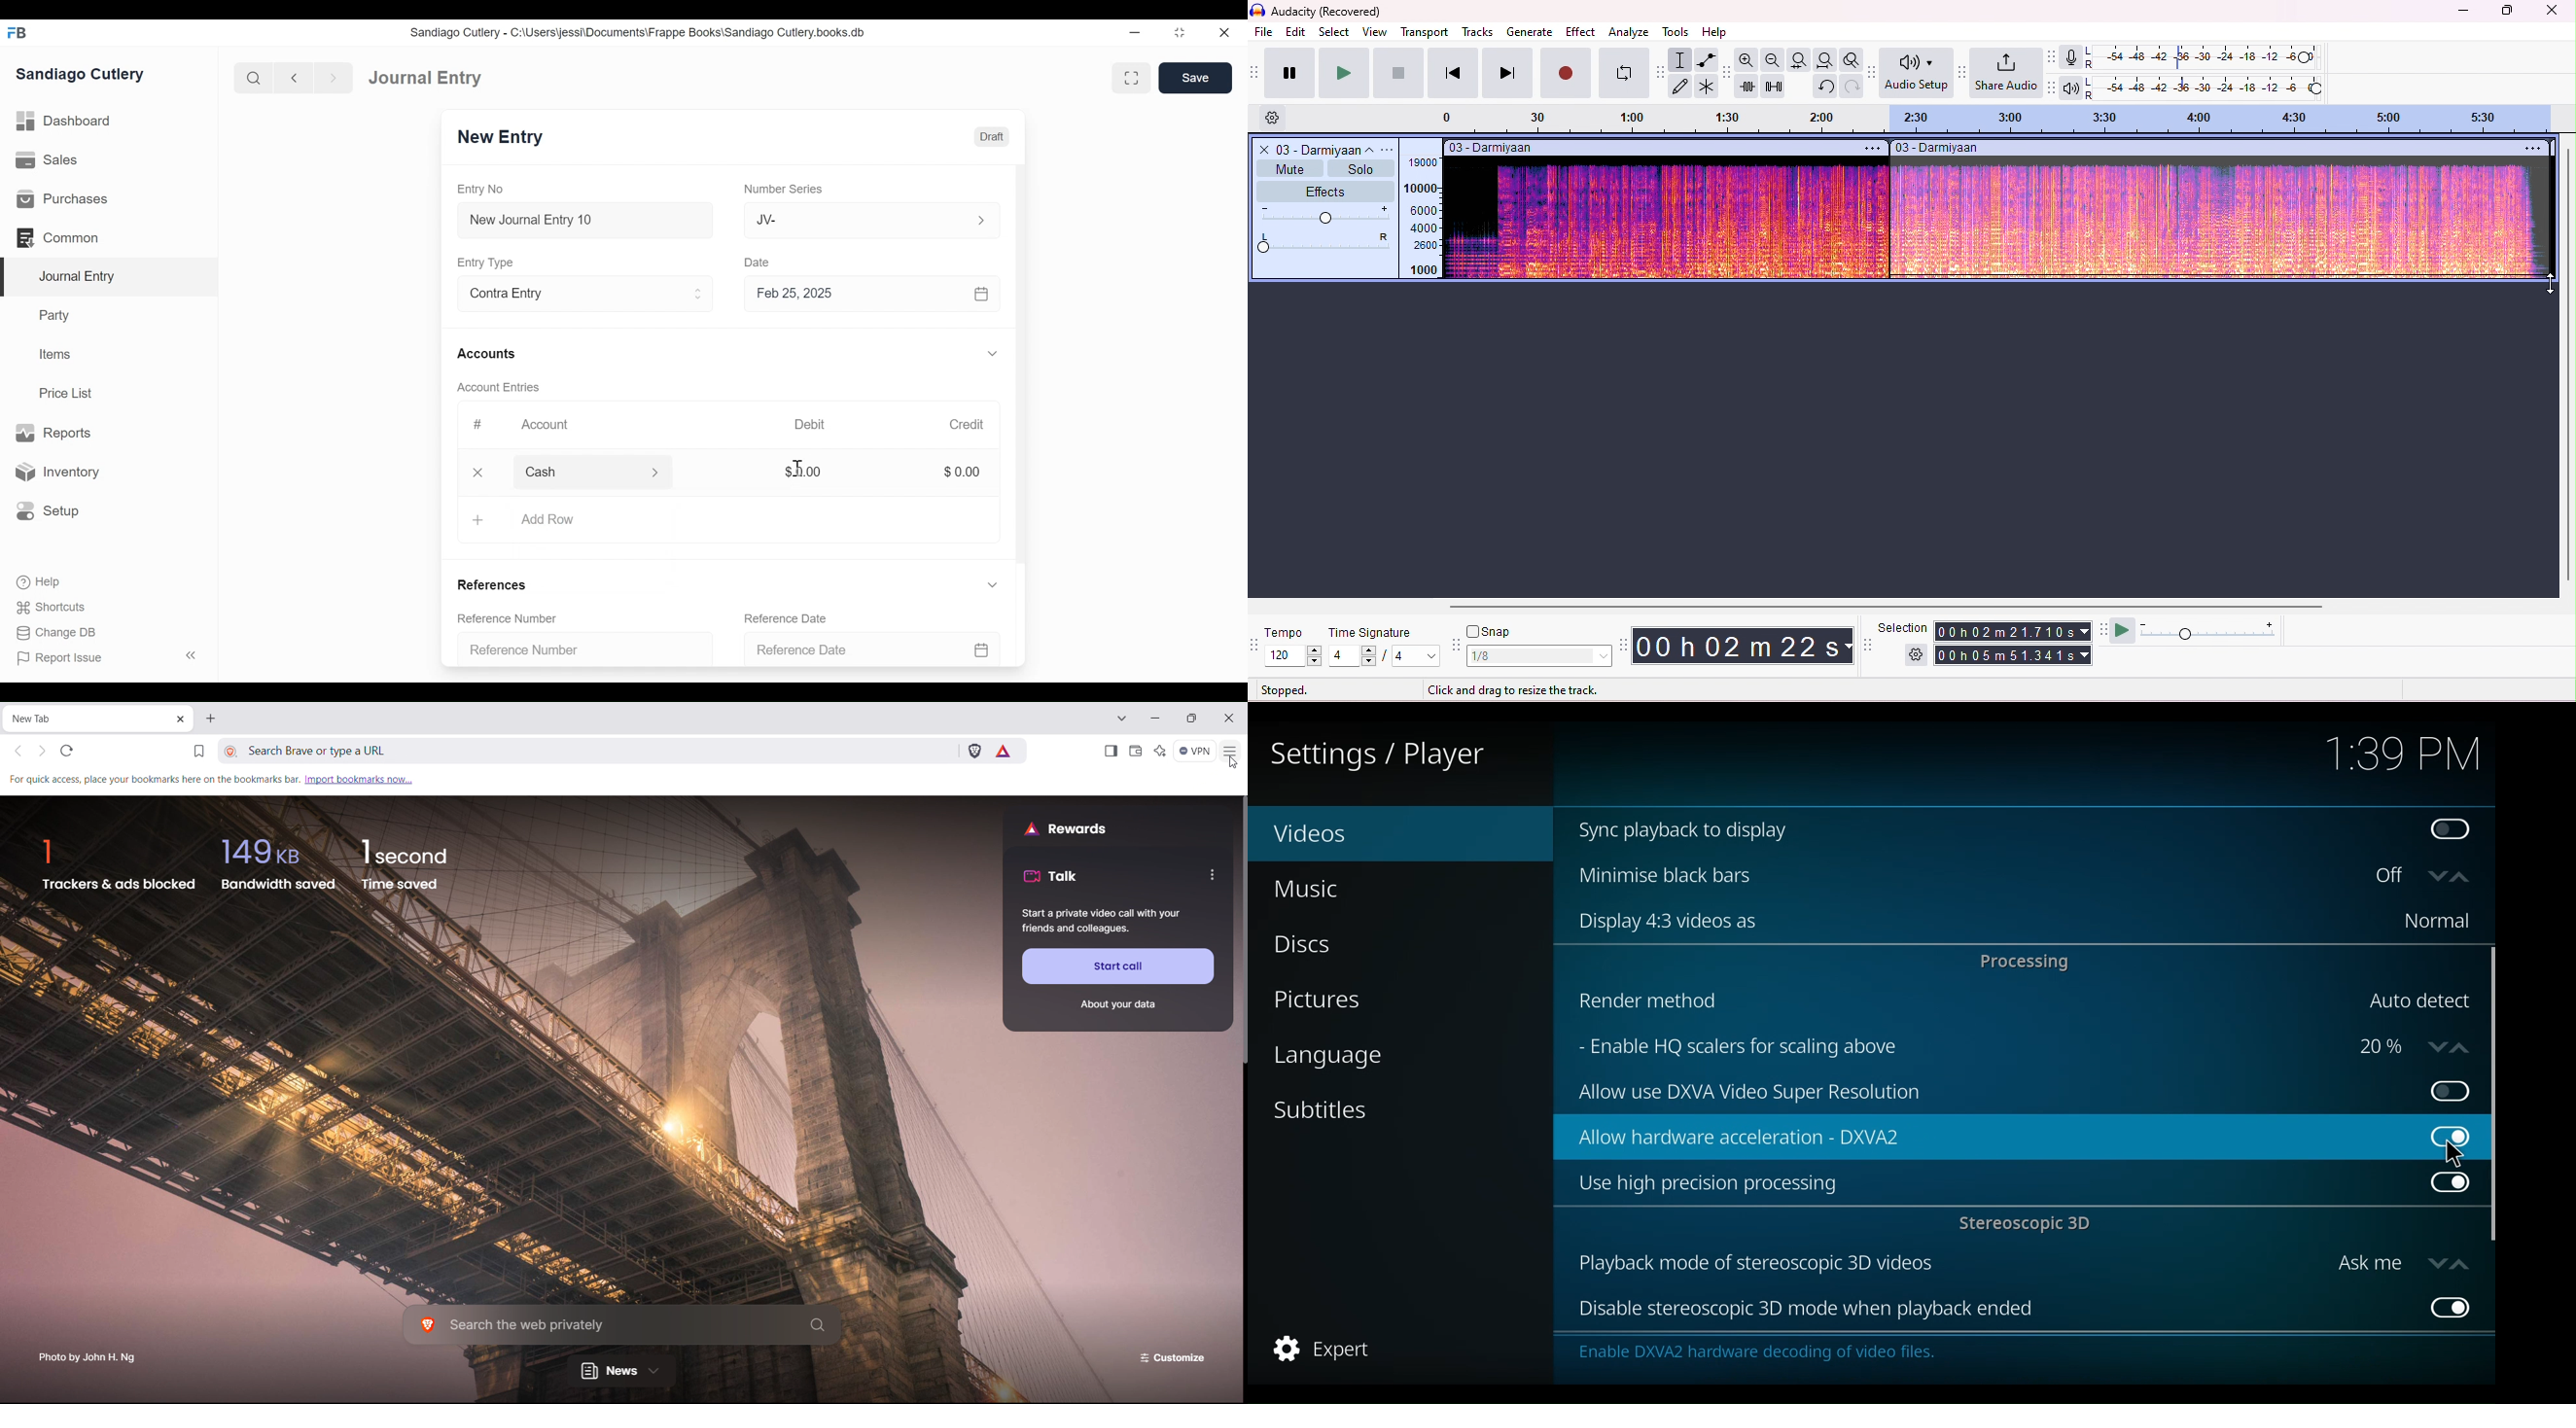  Describe the element at coordinates (640, 34) in the screenshot. I see `Sandiago Cutlery - C:\Users\jessi\Documents\Frappe Books\Sandiago Cutlery.books.db` at that location.